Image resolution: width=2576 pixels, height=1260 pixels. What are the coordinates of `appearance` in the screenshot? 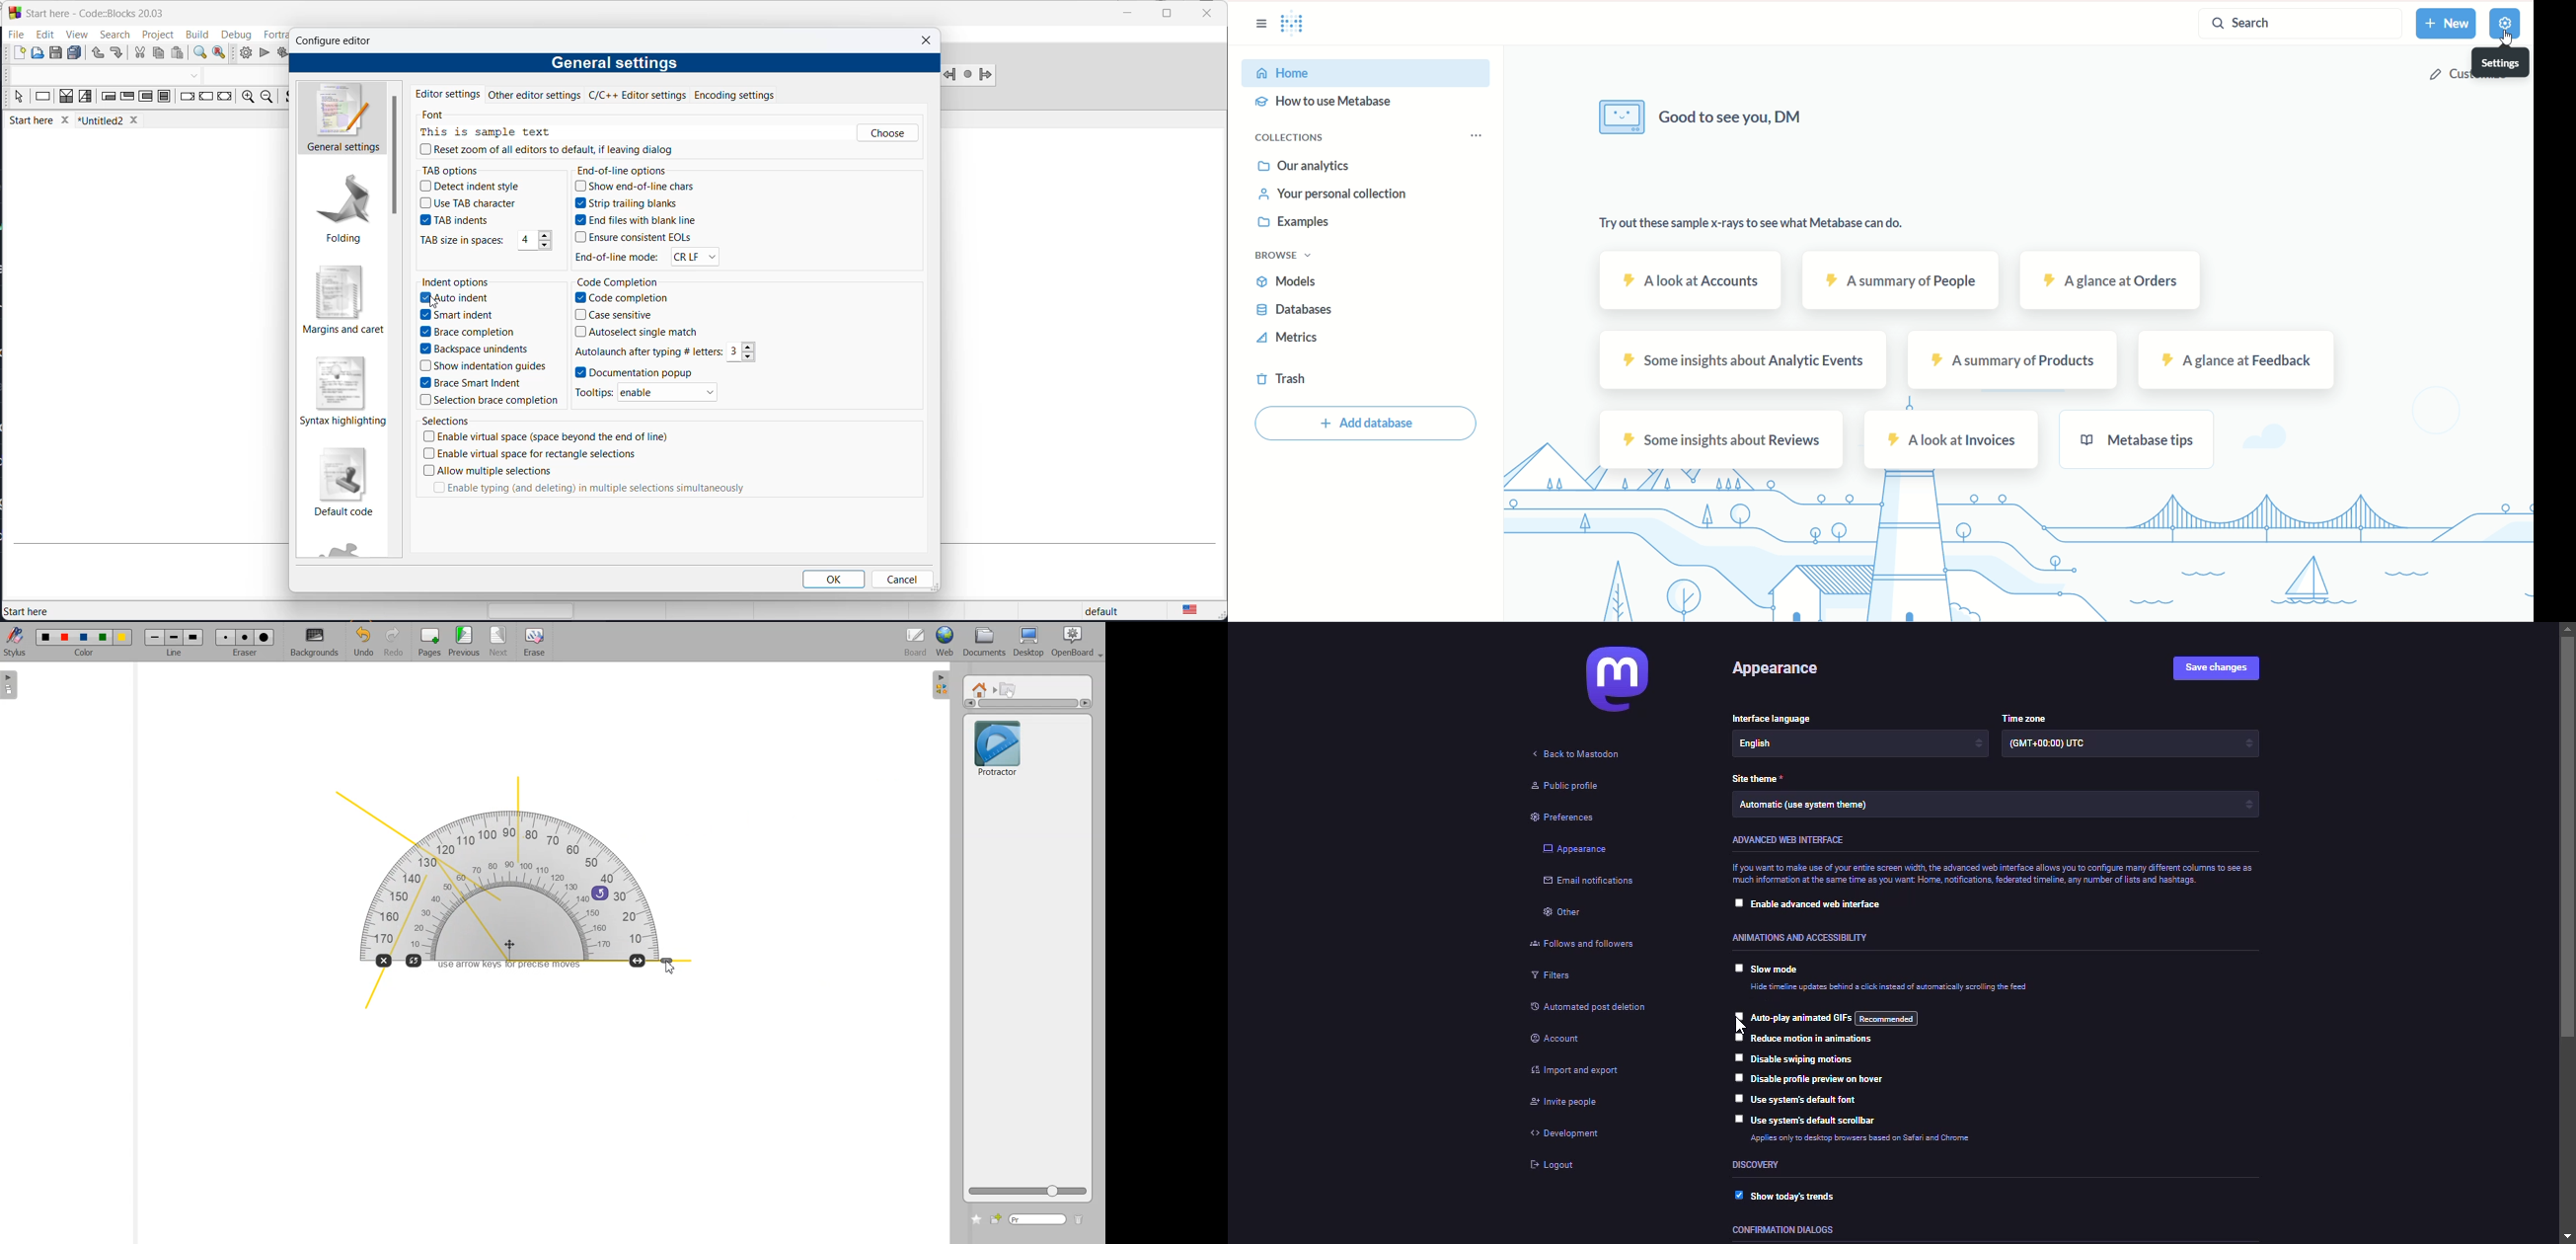 It's located at (1784, 669).